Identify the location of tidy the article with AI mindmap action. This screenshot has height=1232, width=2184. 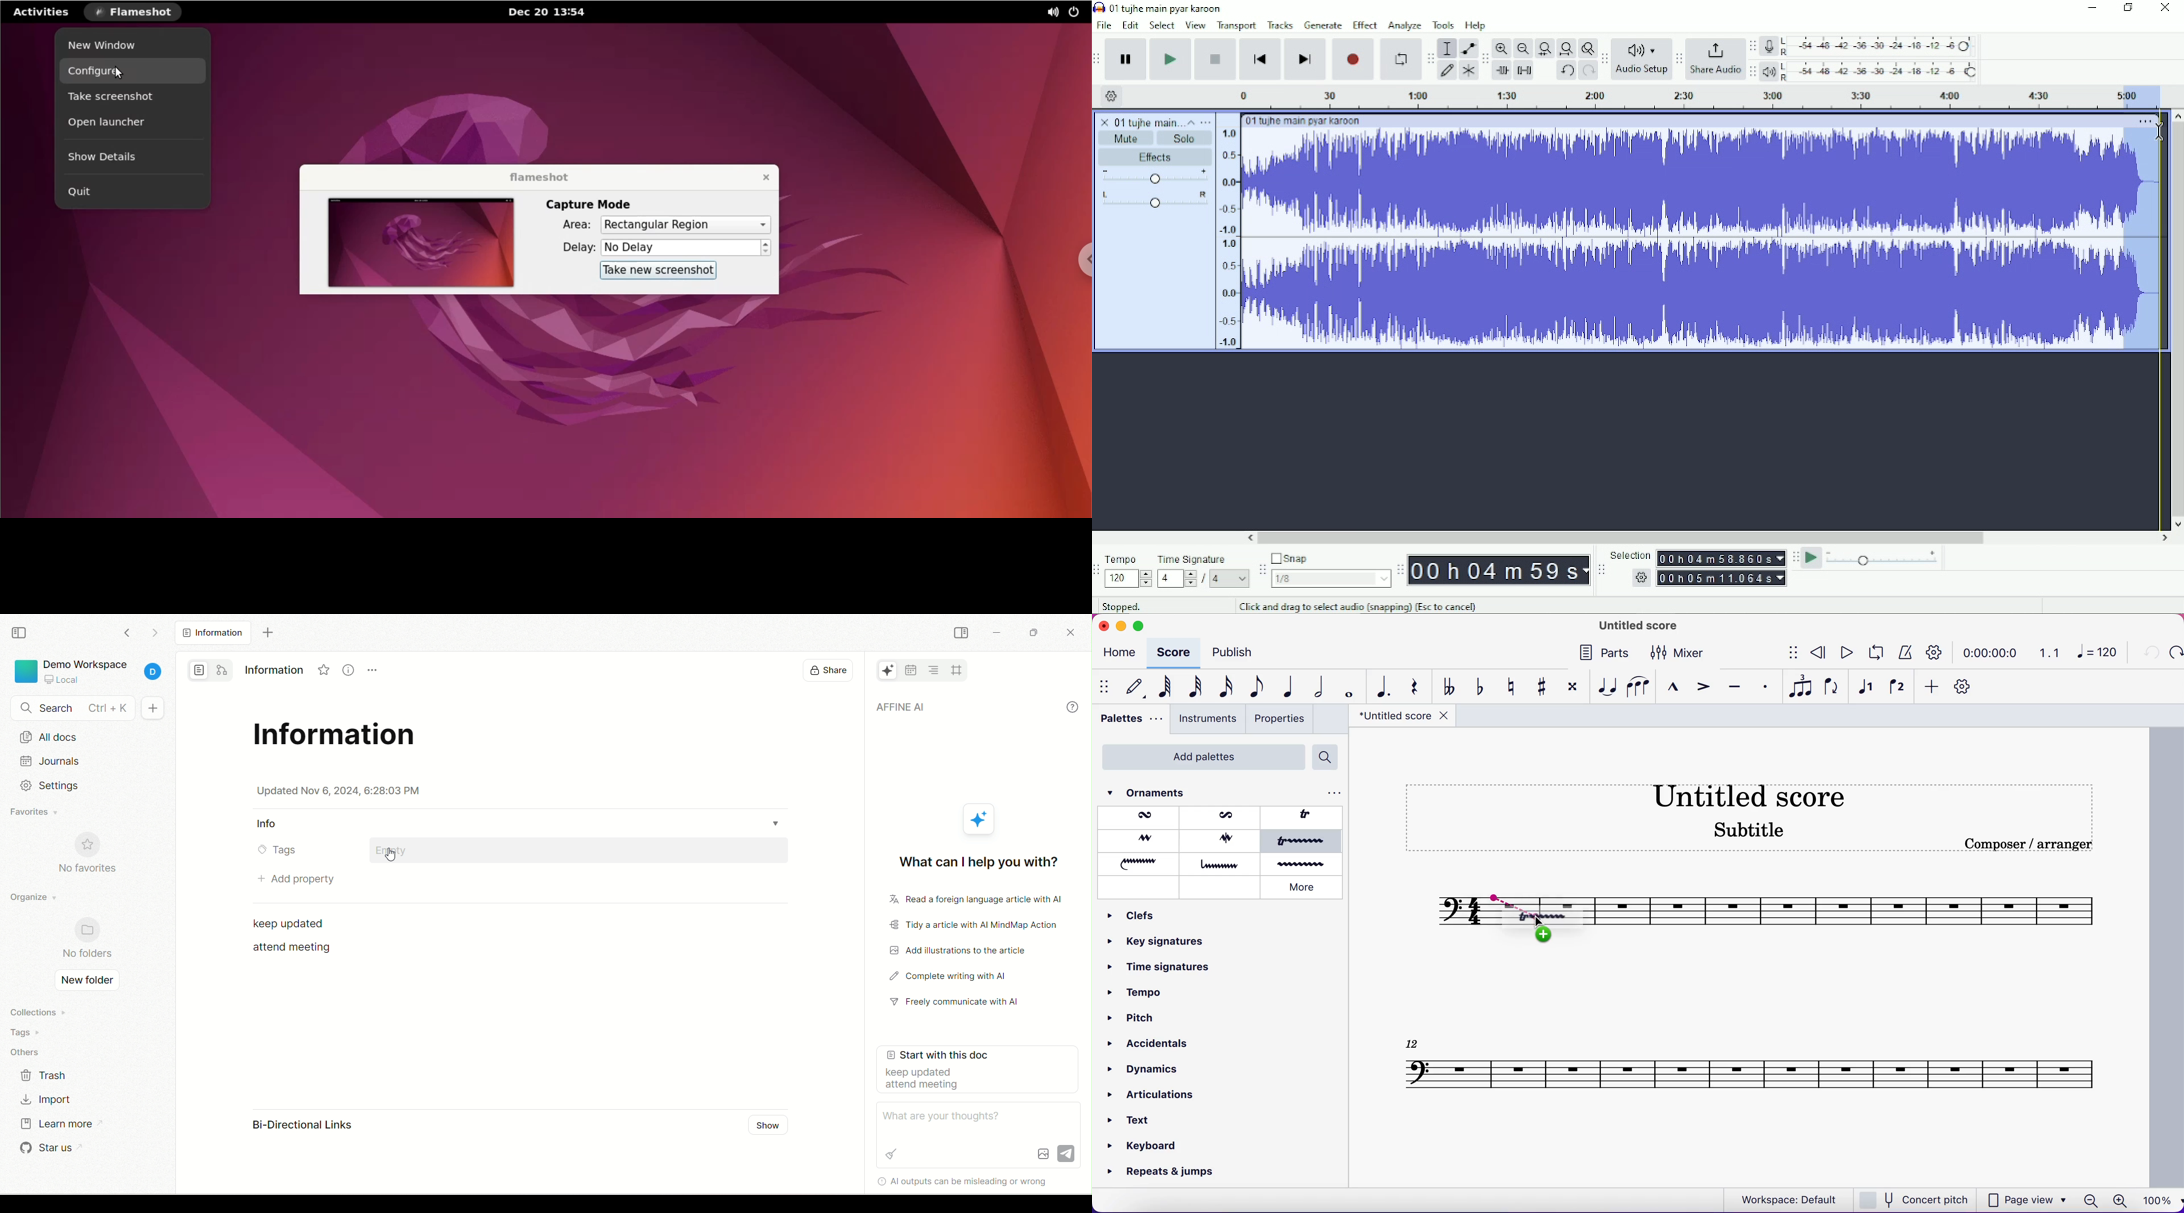
(975, 925).